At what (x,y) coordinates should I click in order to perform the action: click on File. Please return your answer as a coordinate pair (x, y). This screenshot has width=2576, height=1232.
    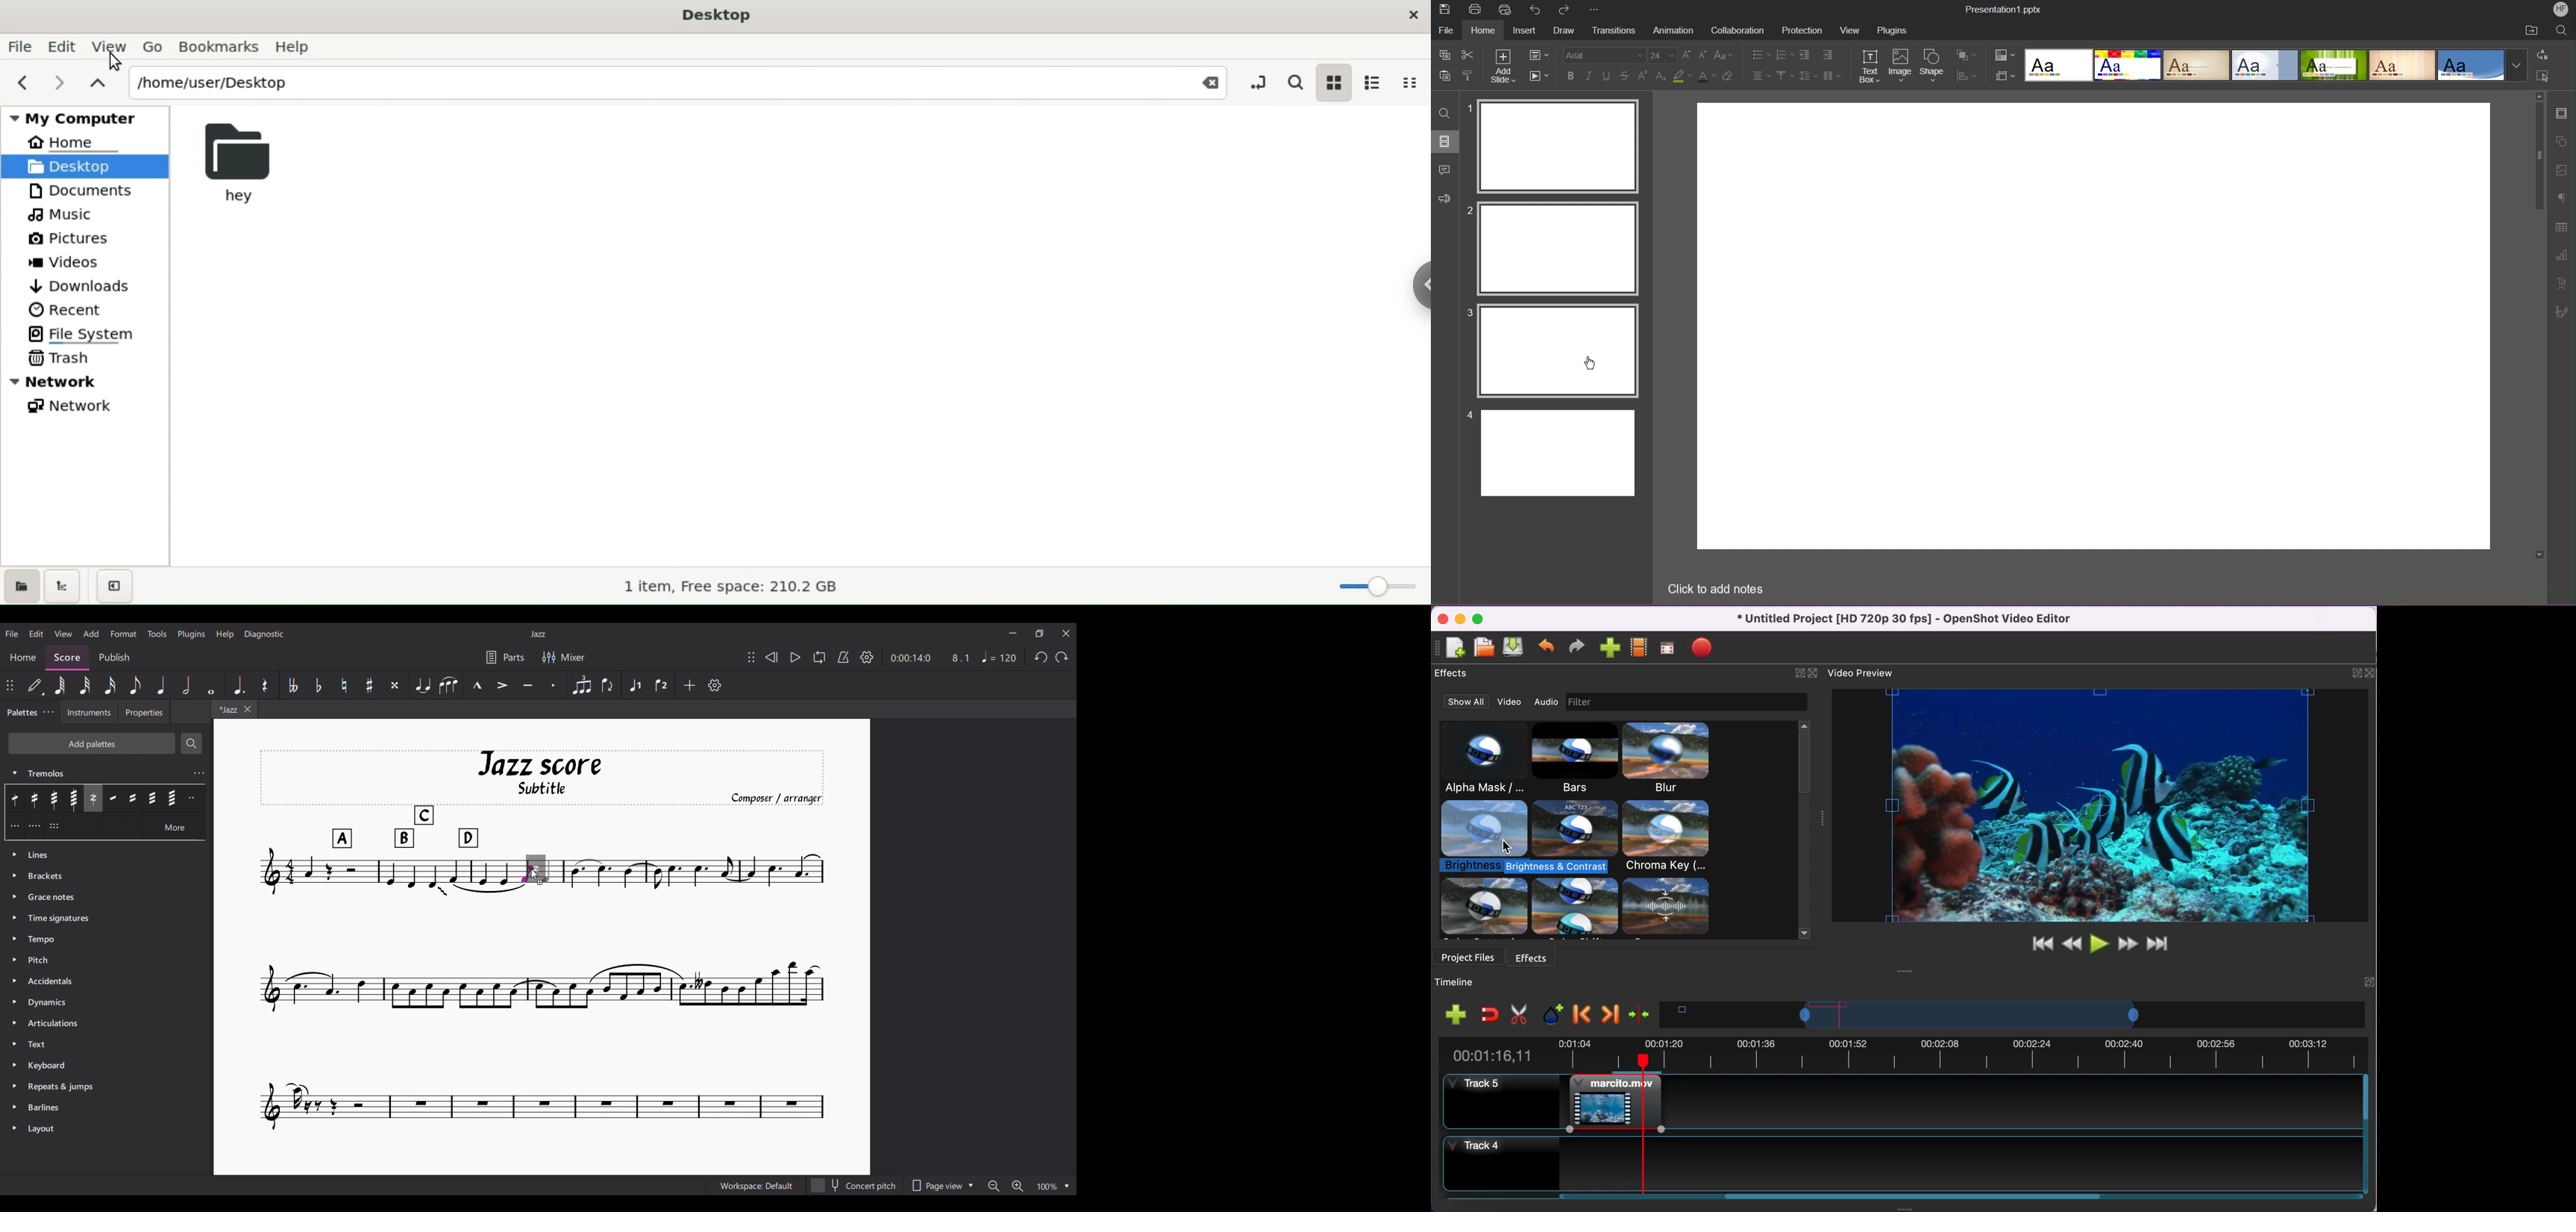
    Looking at the image, I should click on (11, 634).